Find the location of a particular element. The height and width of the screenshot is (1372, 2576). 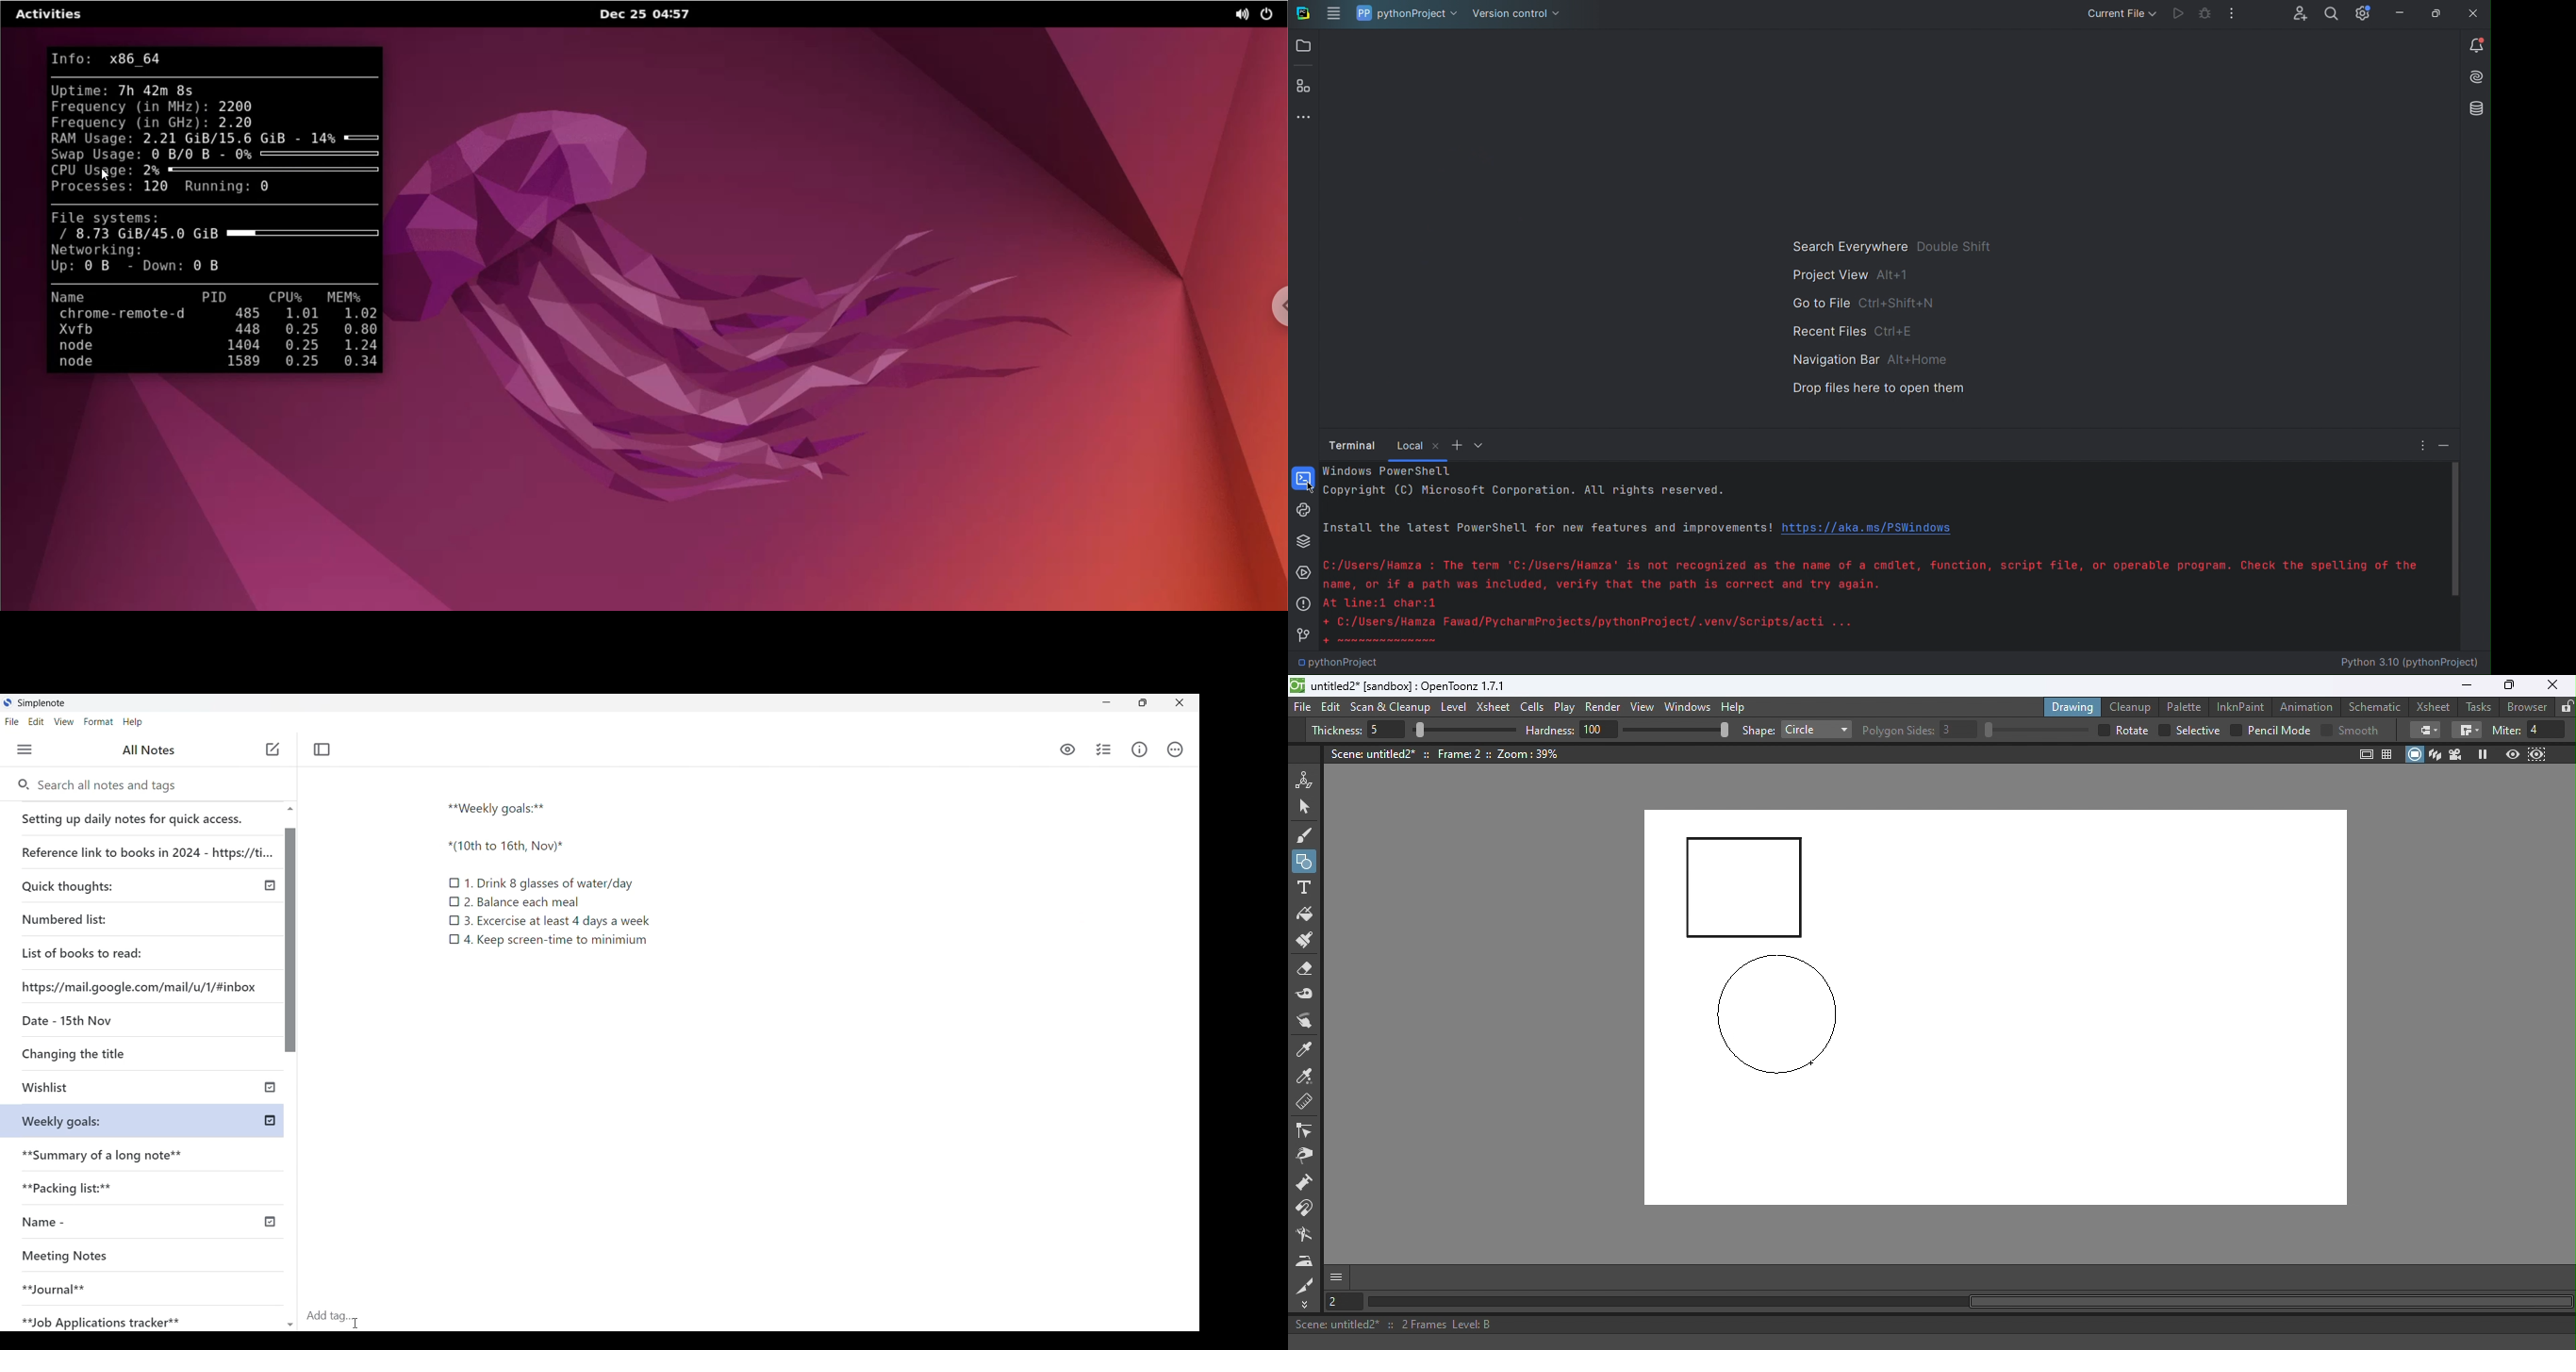

File name is located at coordinates (1410, 686).